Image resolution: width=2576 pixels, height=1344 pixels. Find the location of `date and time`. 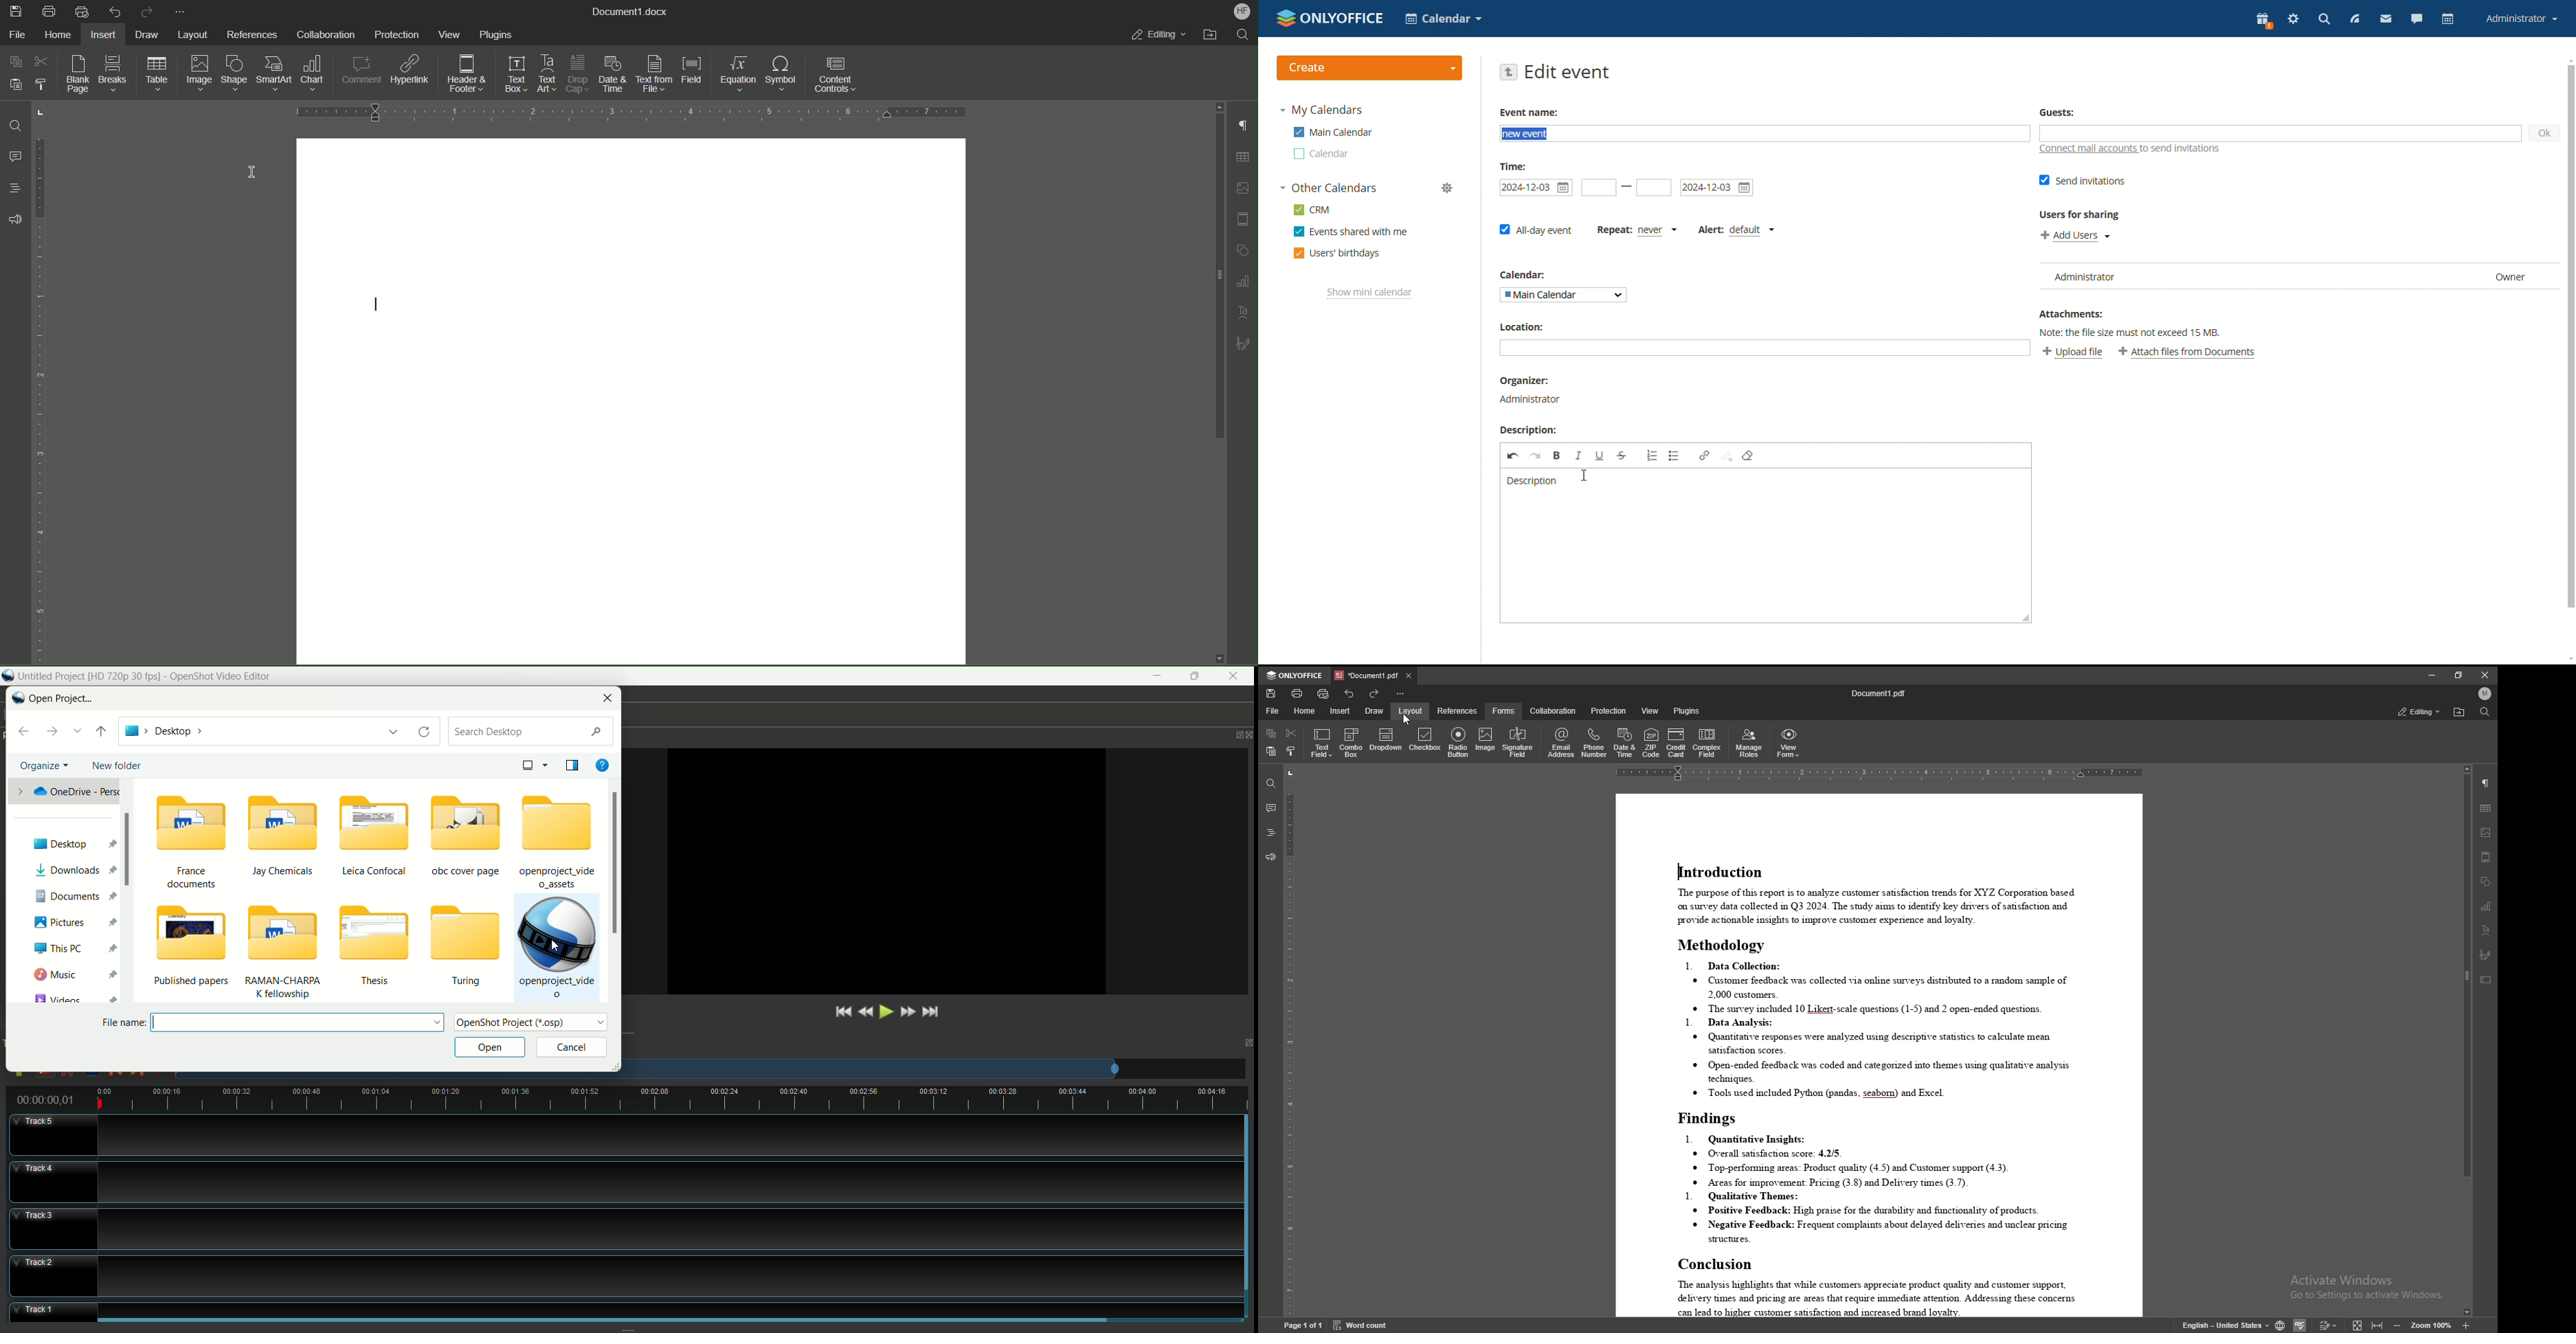

date and time is located at coordinates (1624, 741).